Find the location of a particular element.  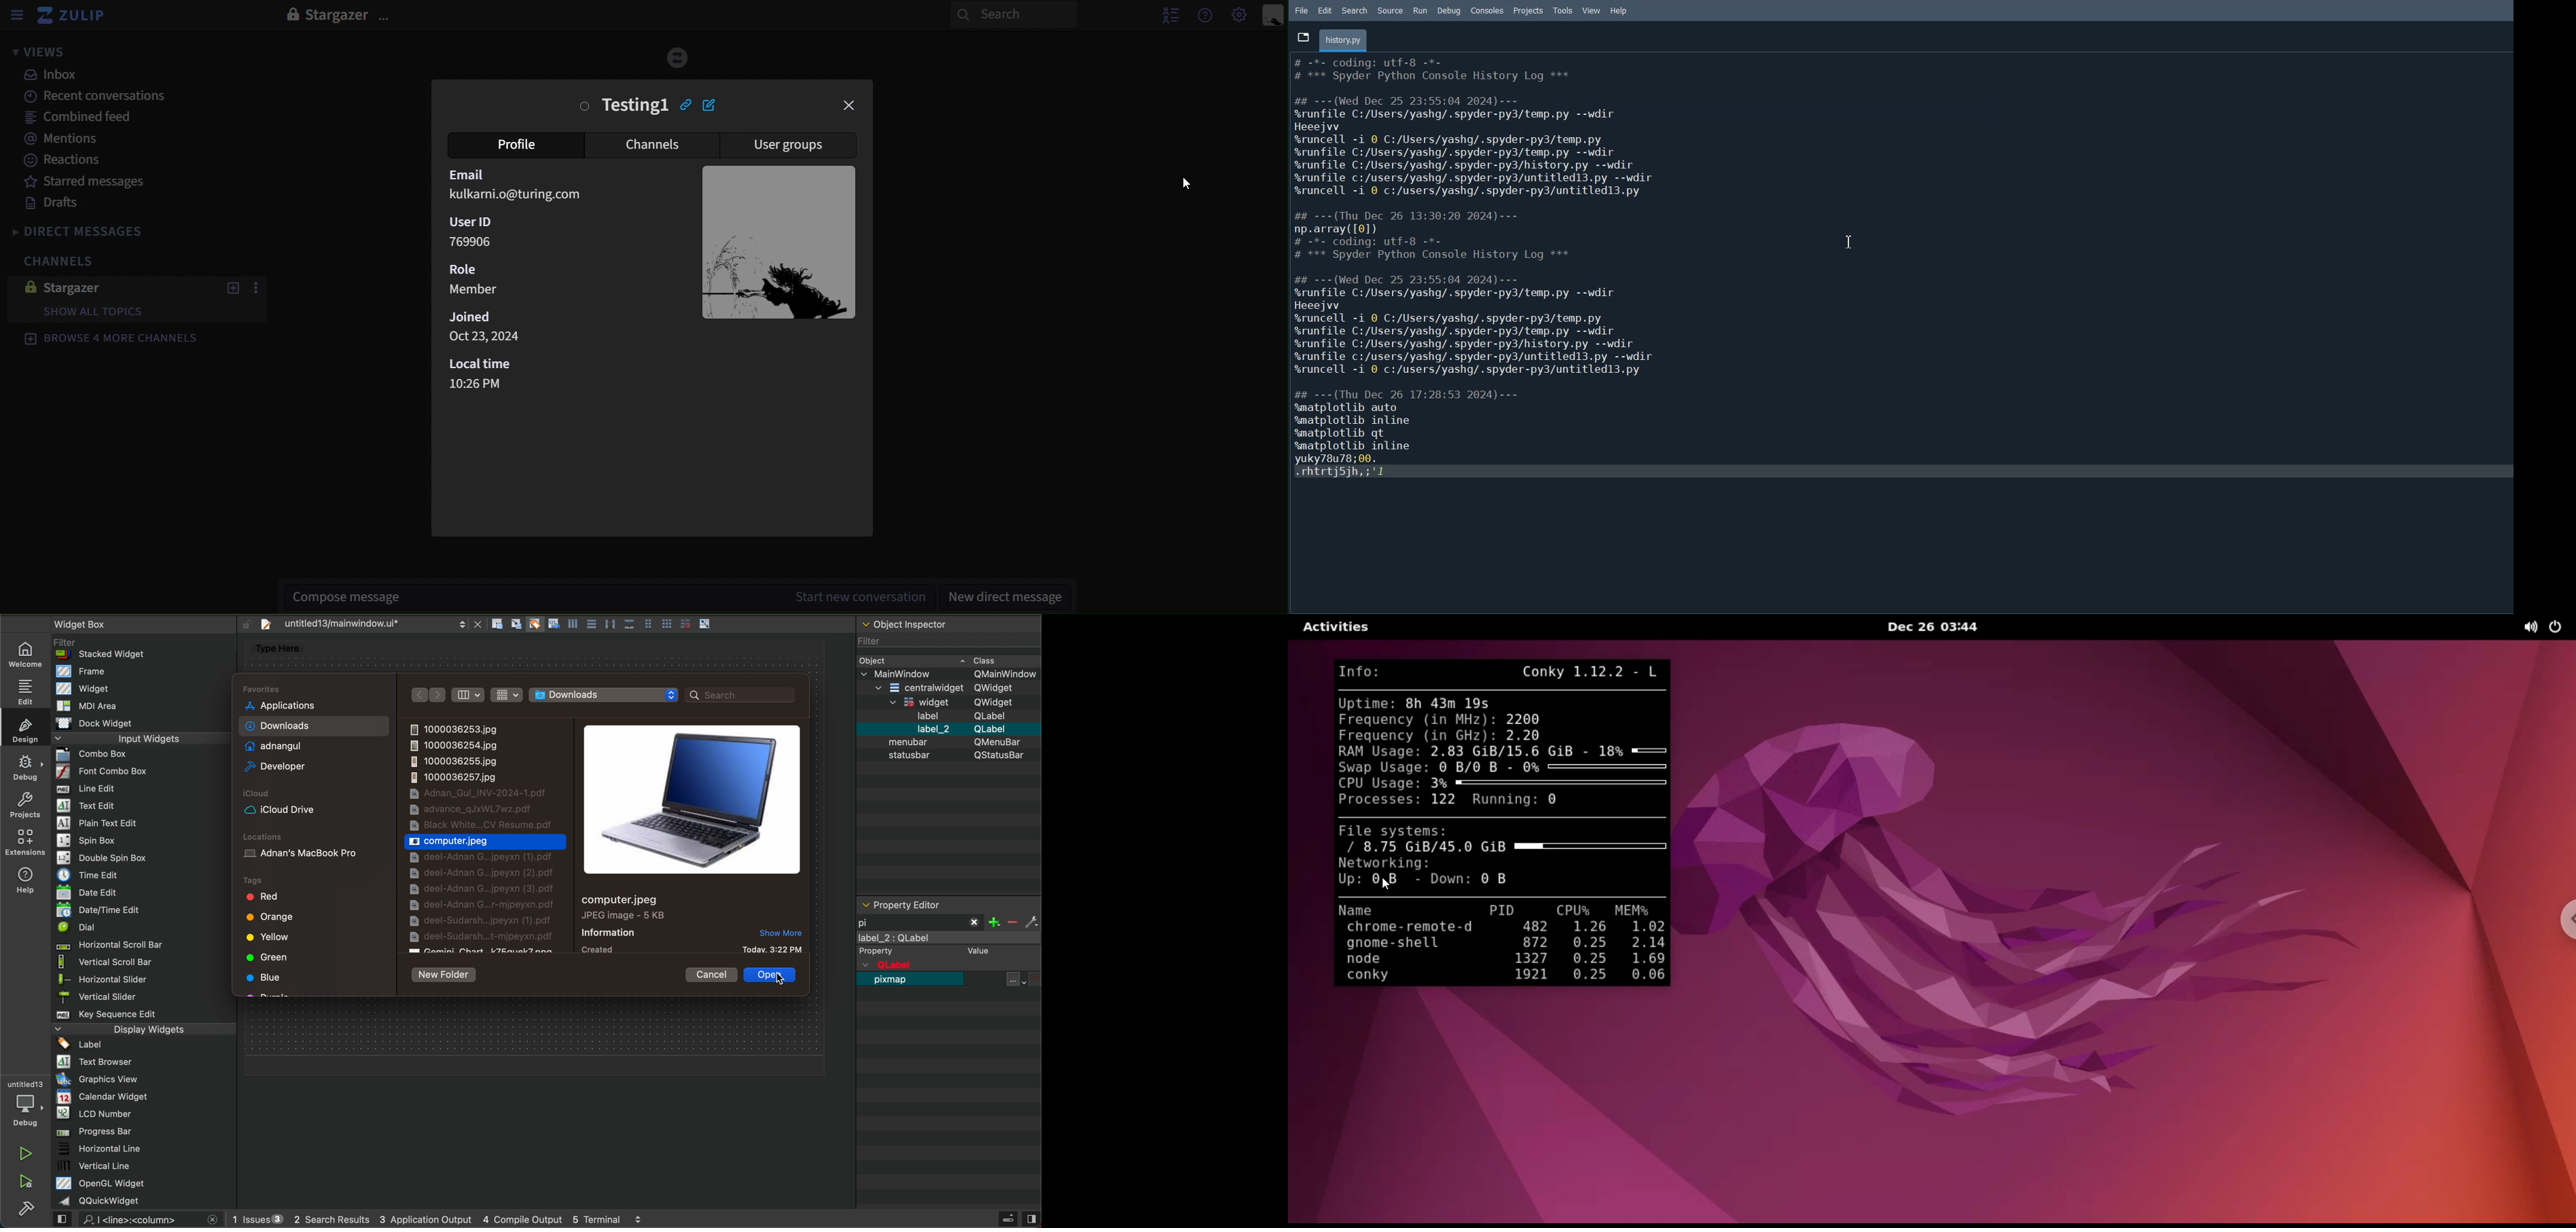

image is located at coordinates (782, 245).